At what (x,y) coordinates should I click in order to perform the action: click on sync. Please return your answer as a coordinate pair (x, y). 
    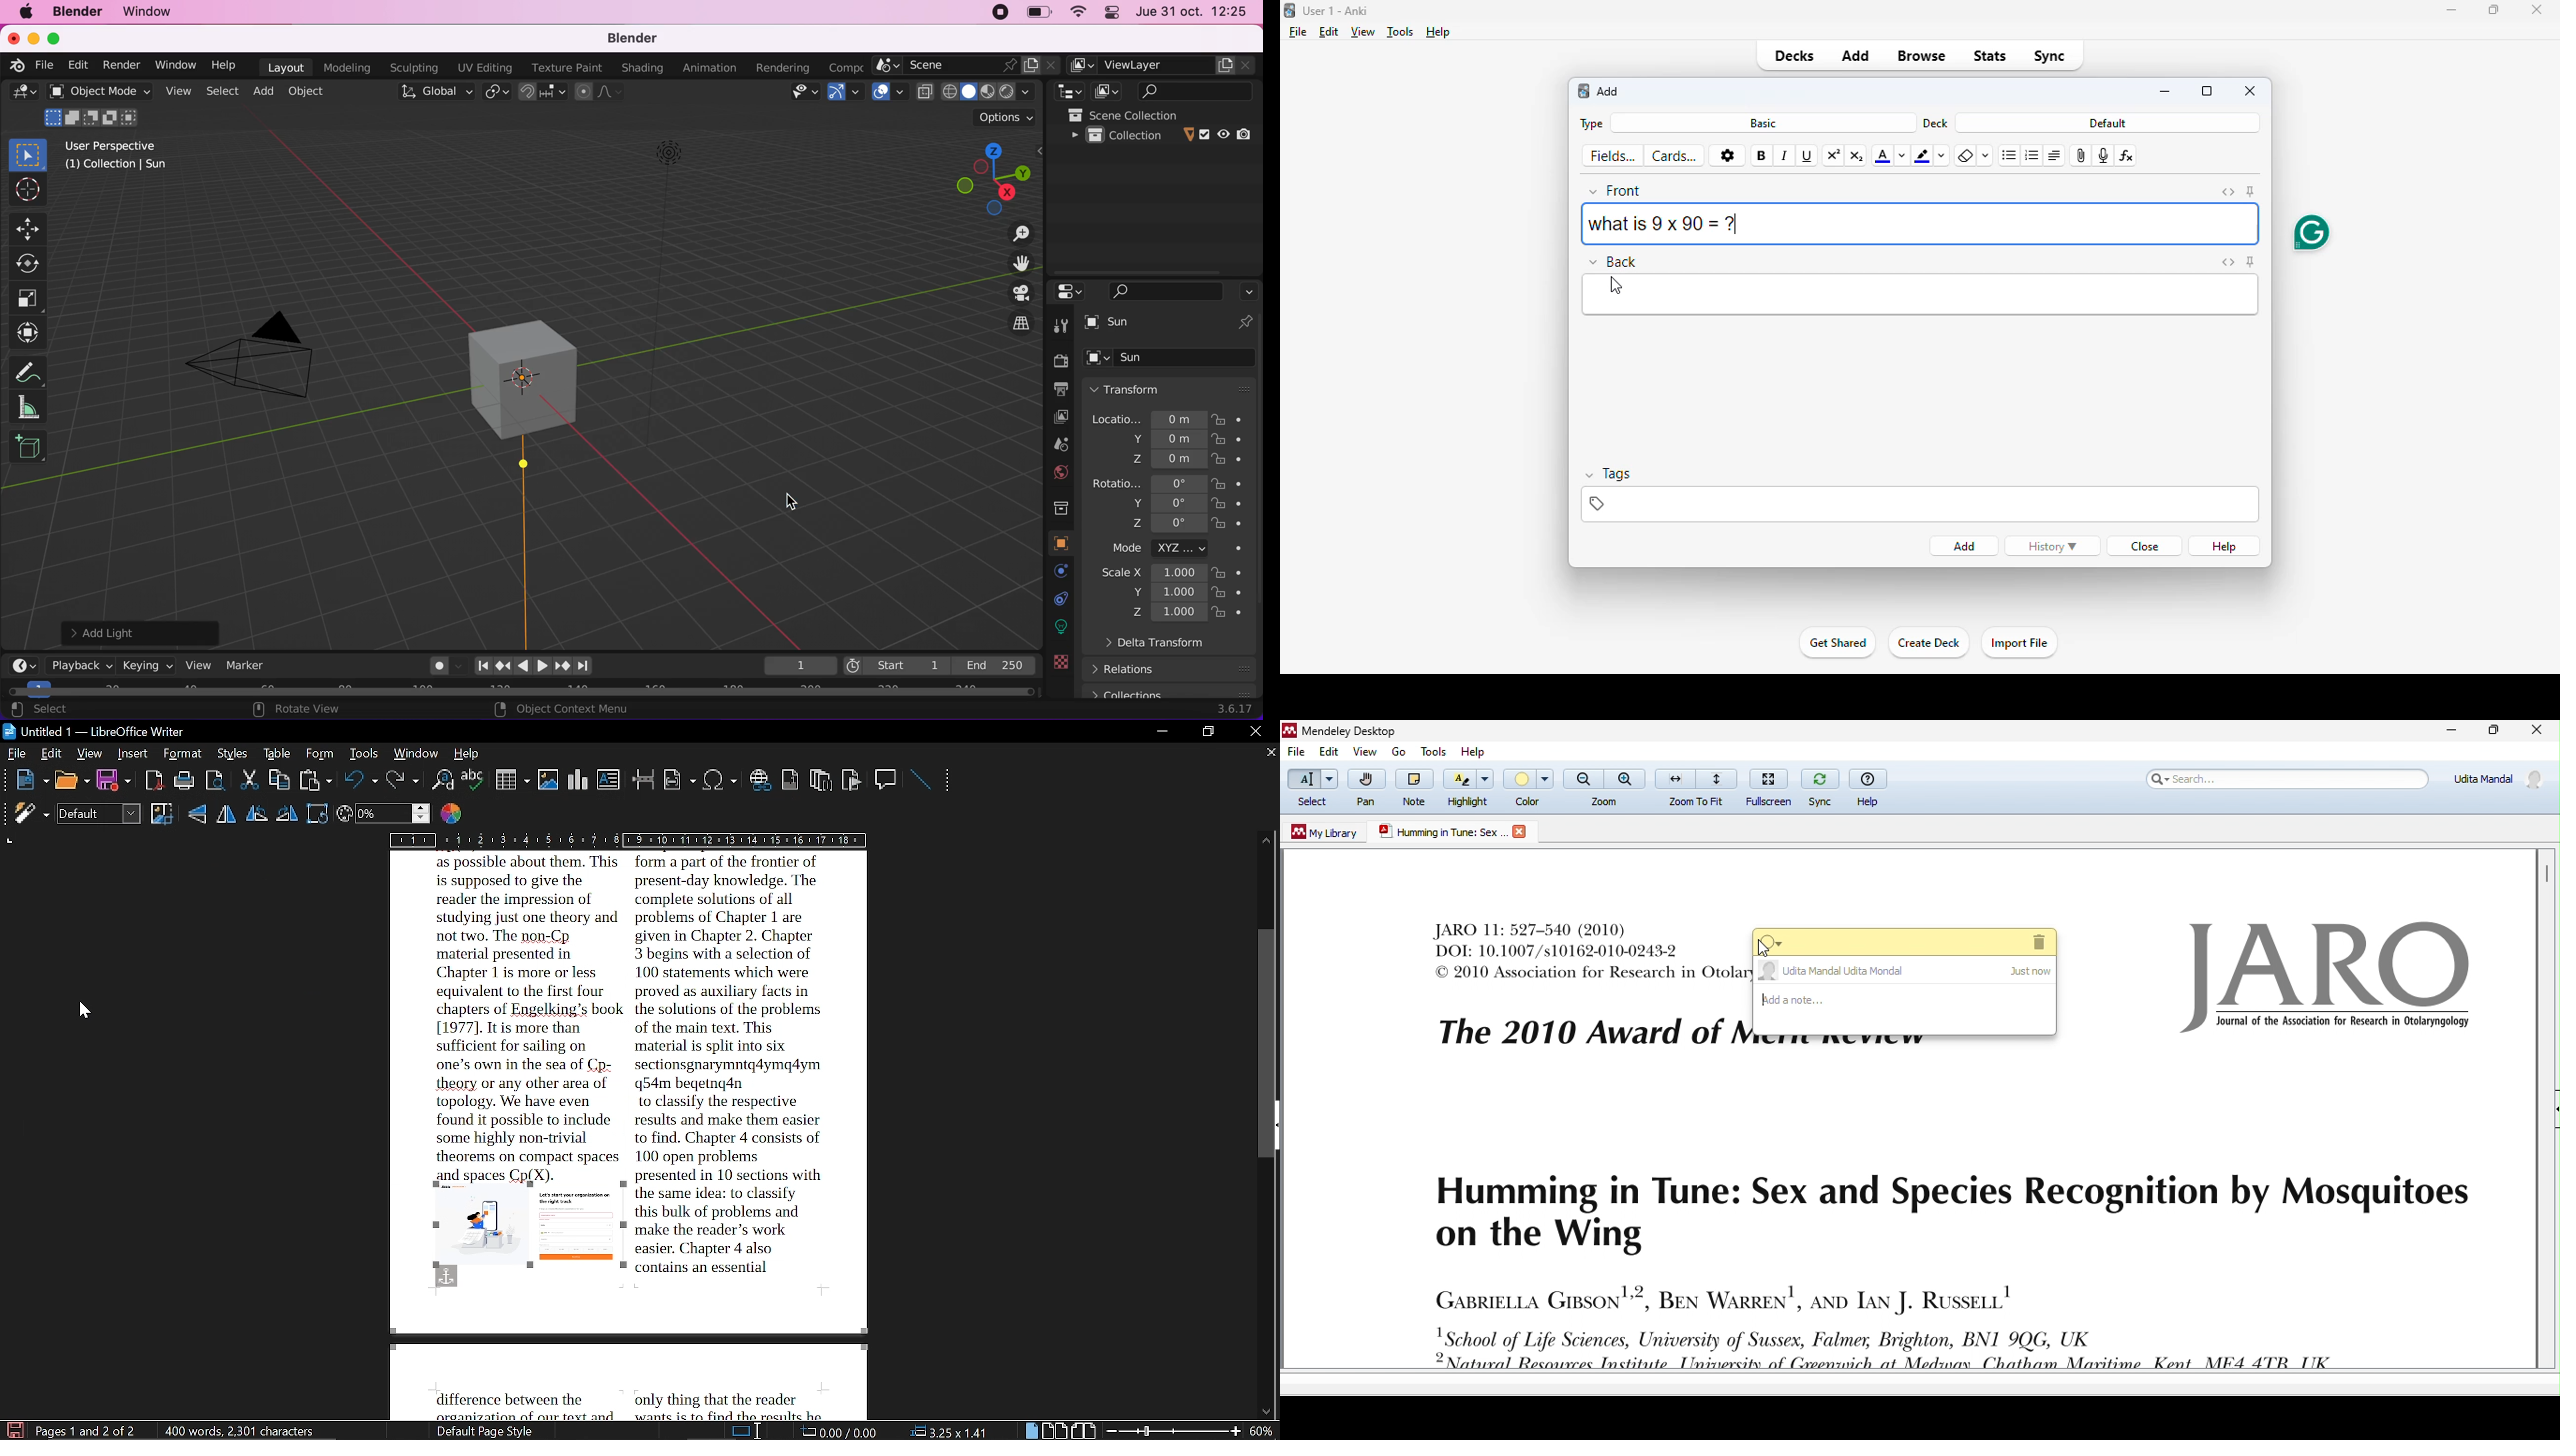
    Looking at the image, I should click on (2050, 55).